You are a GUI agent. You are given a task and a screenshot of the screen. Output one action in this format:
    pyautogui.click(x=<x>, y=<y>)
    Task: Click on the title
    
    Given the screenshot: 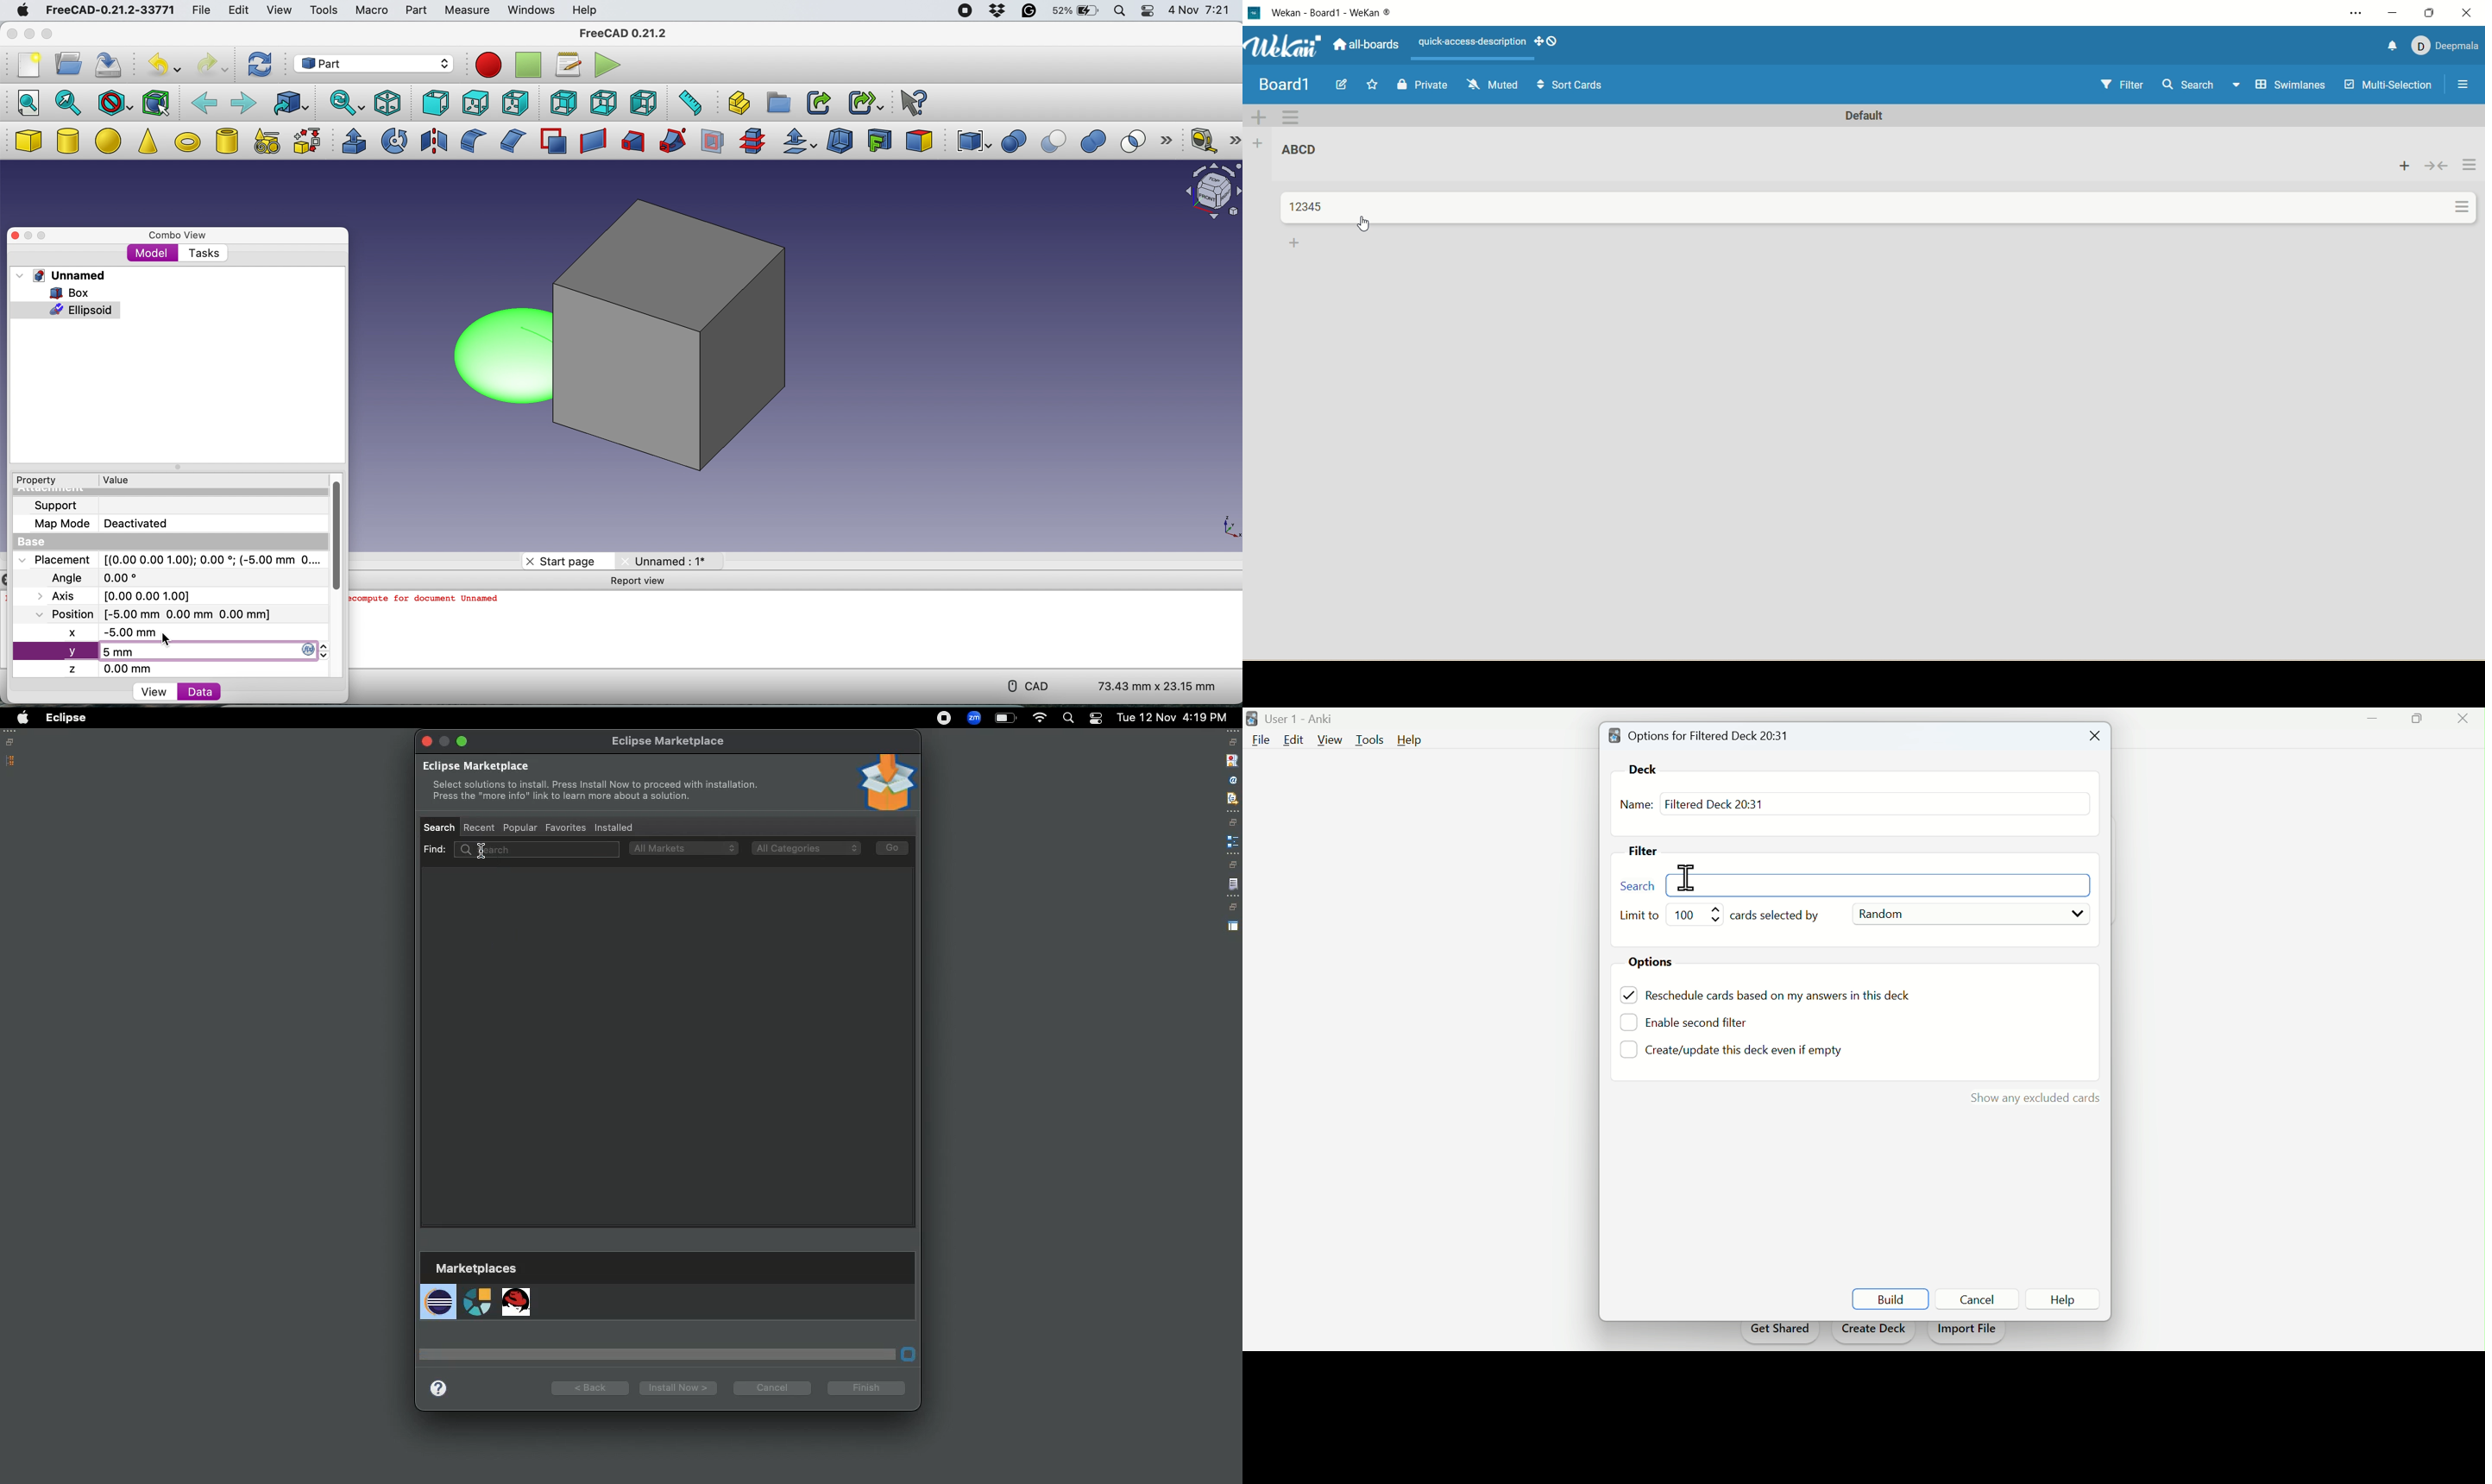 What is the action you would take?
    pyautogui.click(x=1283, y=85)
    